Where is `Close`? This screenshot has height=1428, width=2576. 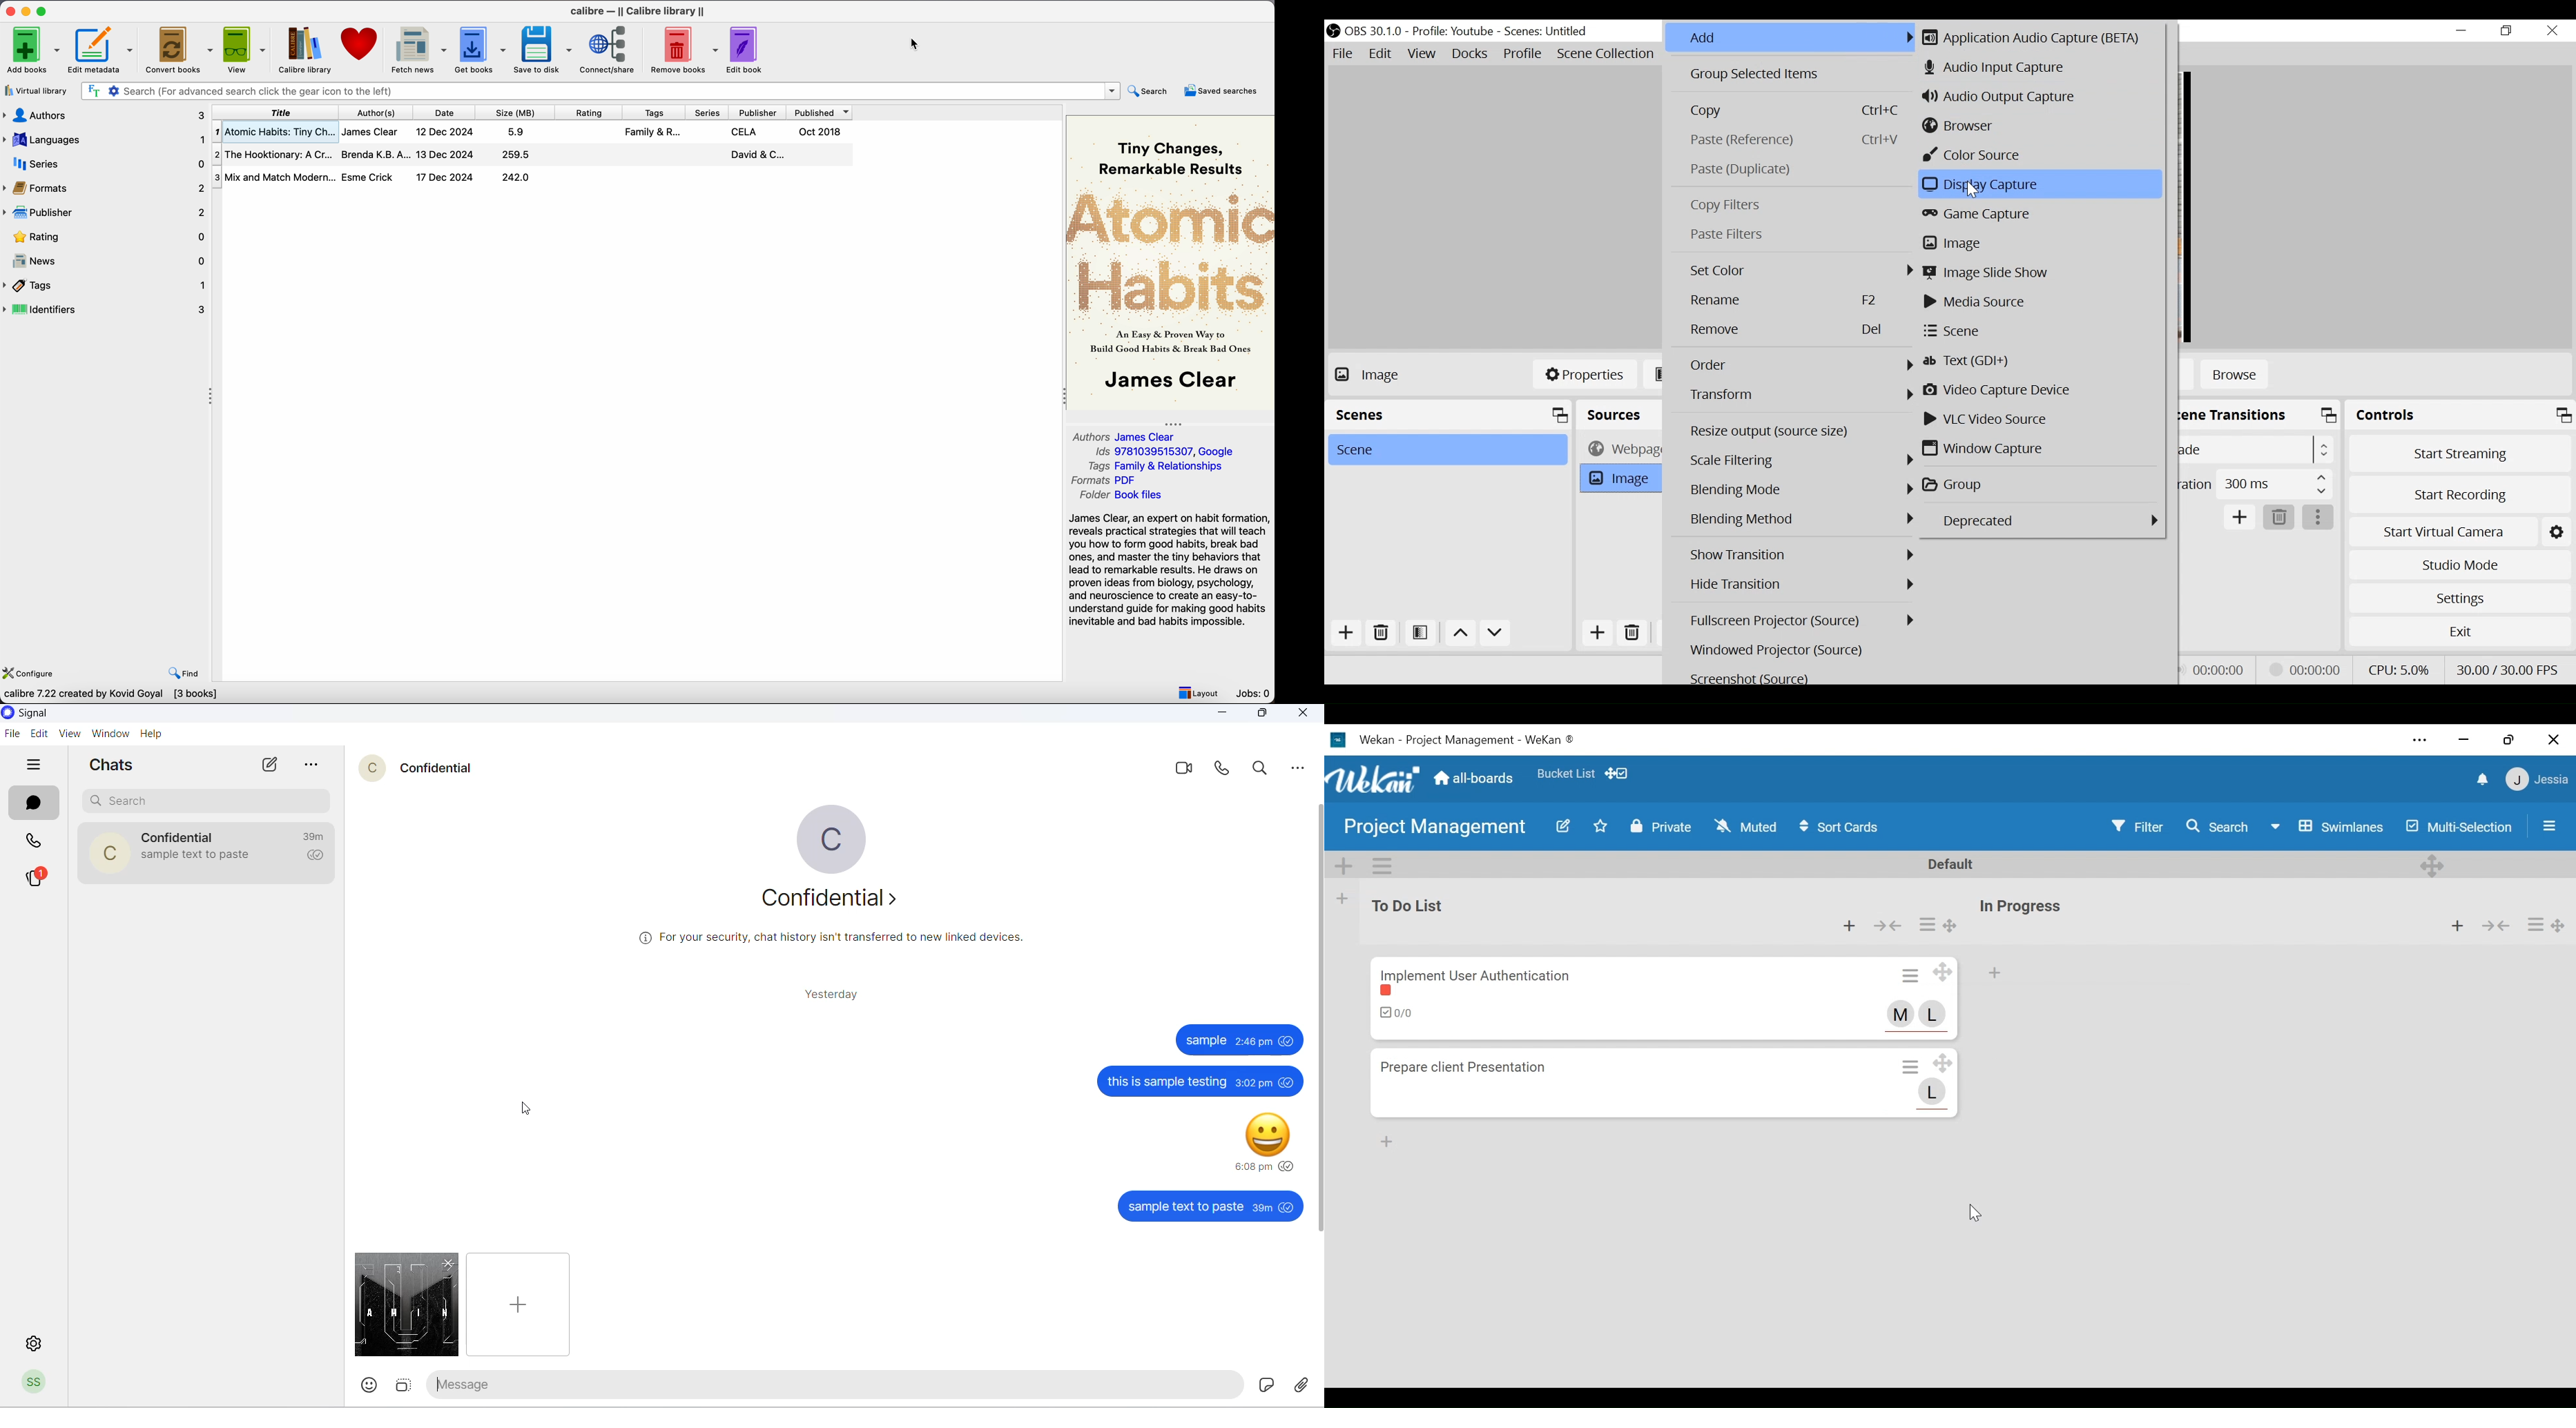
Close is located at coordinates (2553, 32).